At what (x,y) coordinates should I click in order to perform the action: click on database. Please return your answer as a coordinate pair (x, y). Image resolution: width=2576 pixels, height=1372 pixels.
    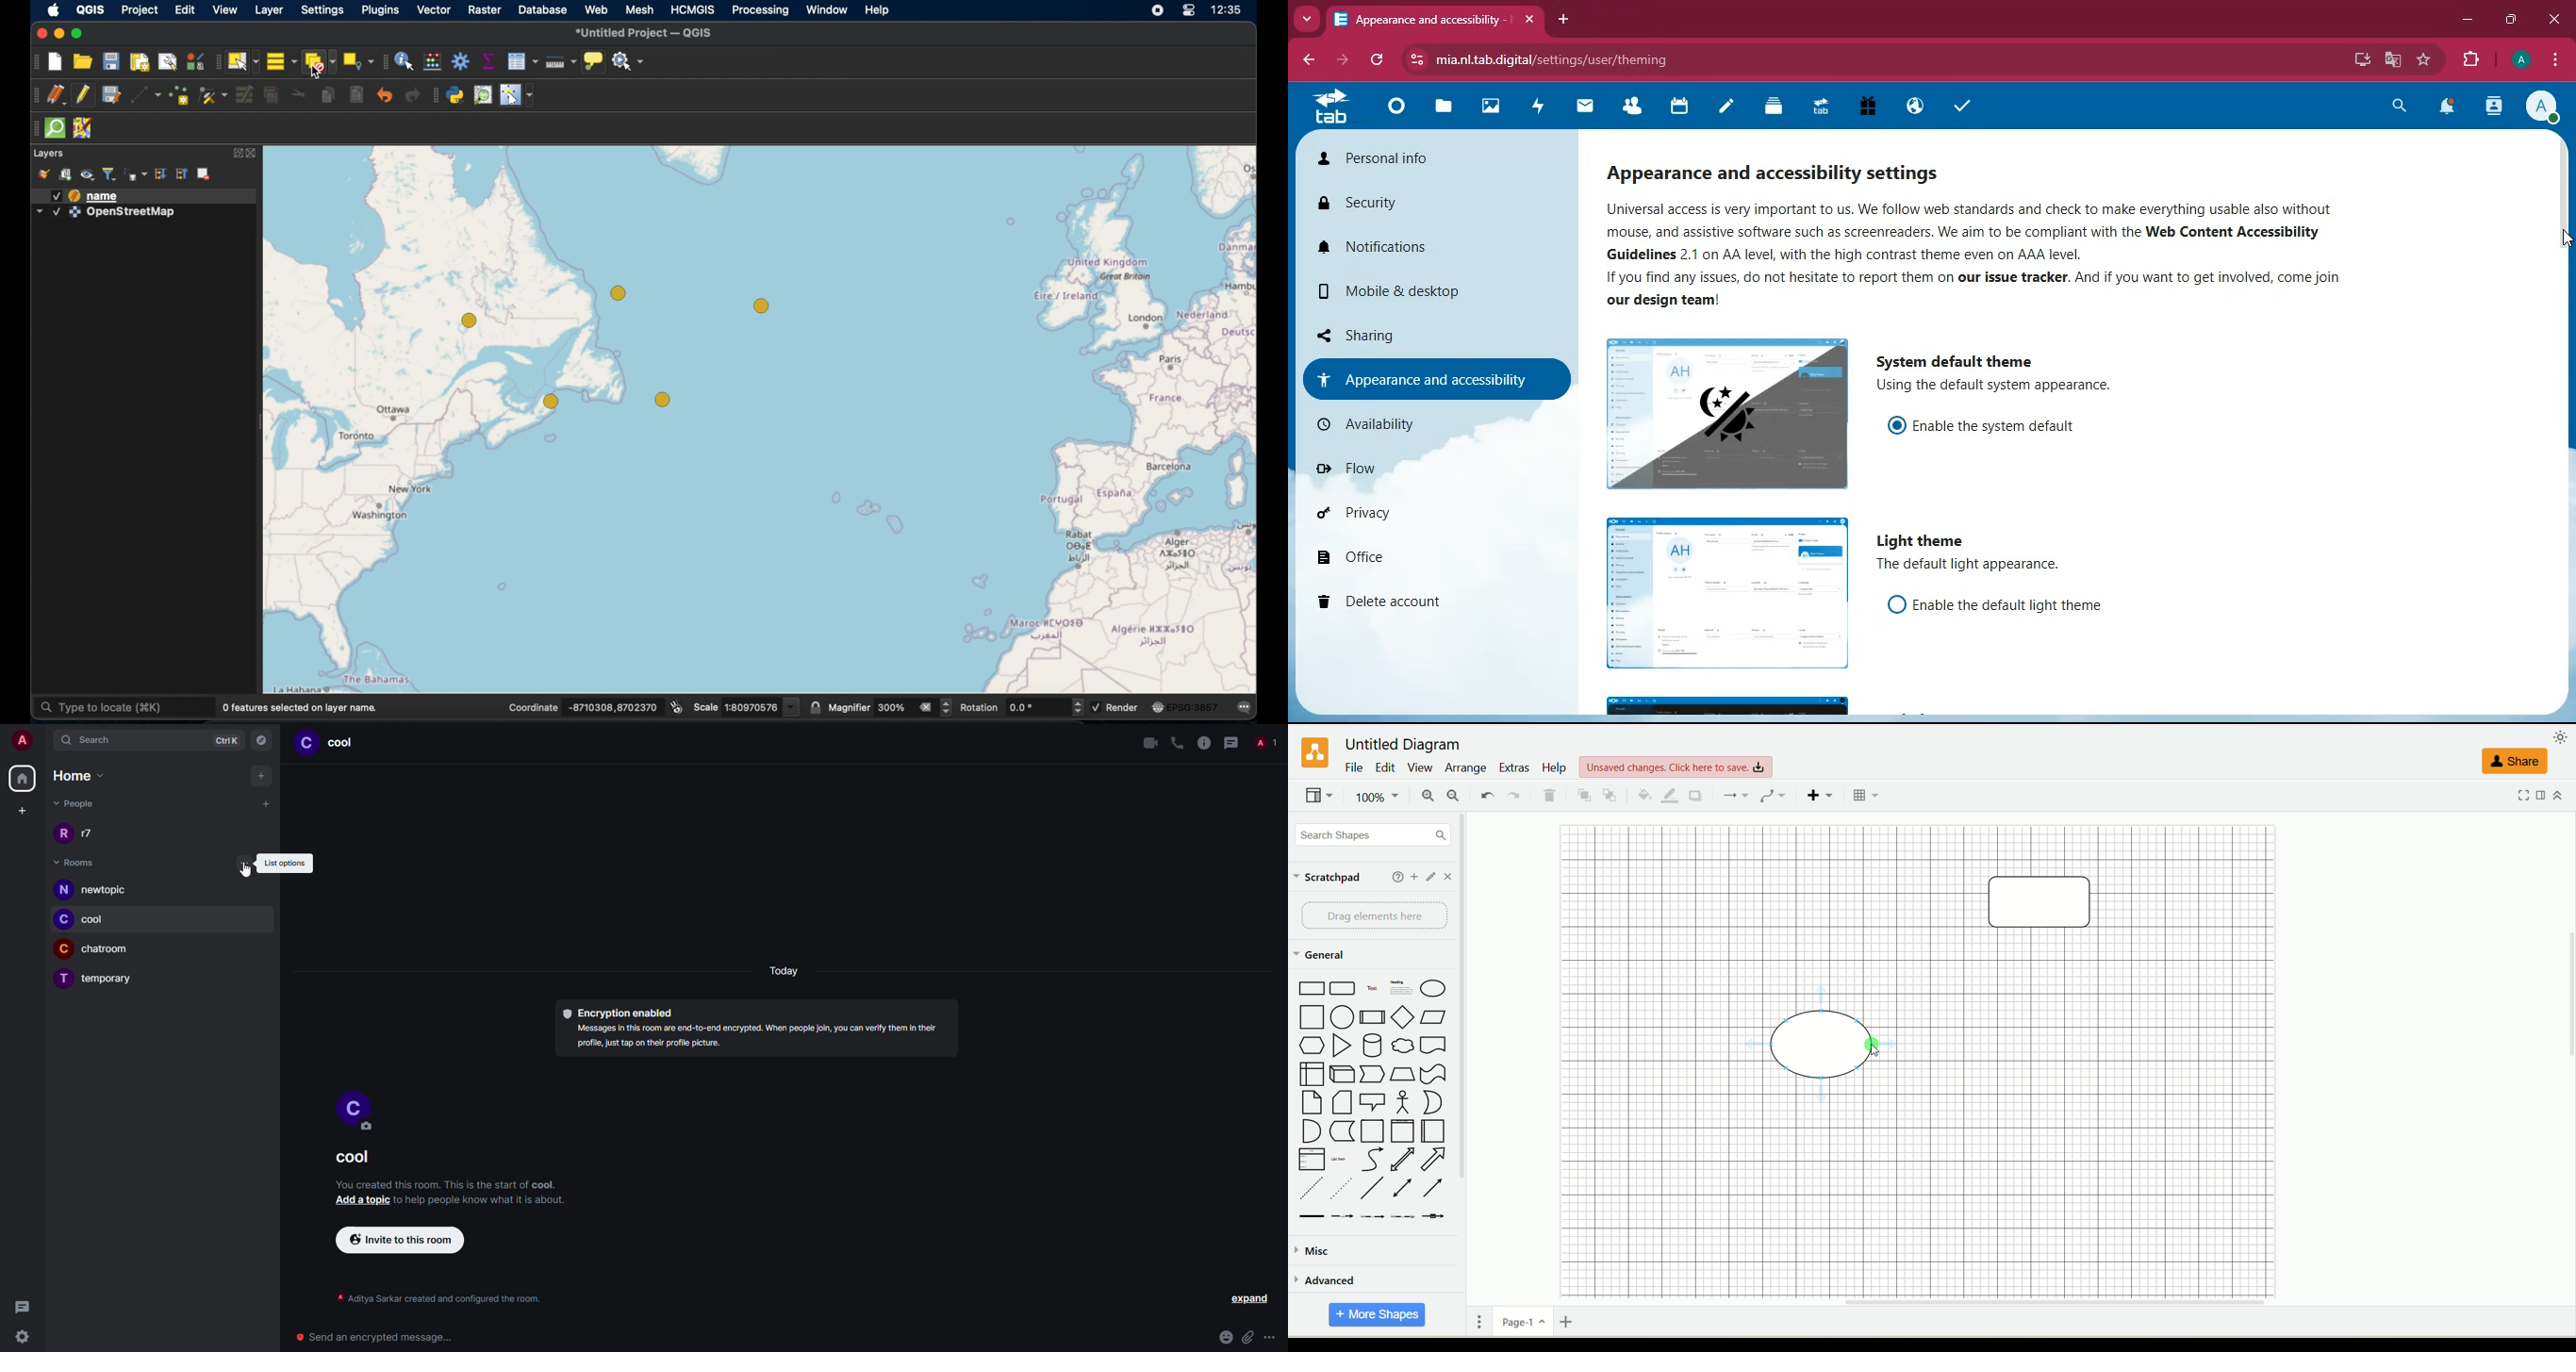
    Looking at the image, I should click on (543, 11).